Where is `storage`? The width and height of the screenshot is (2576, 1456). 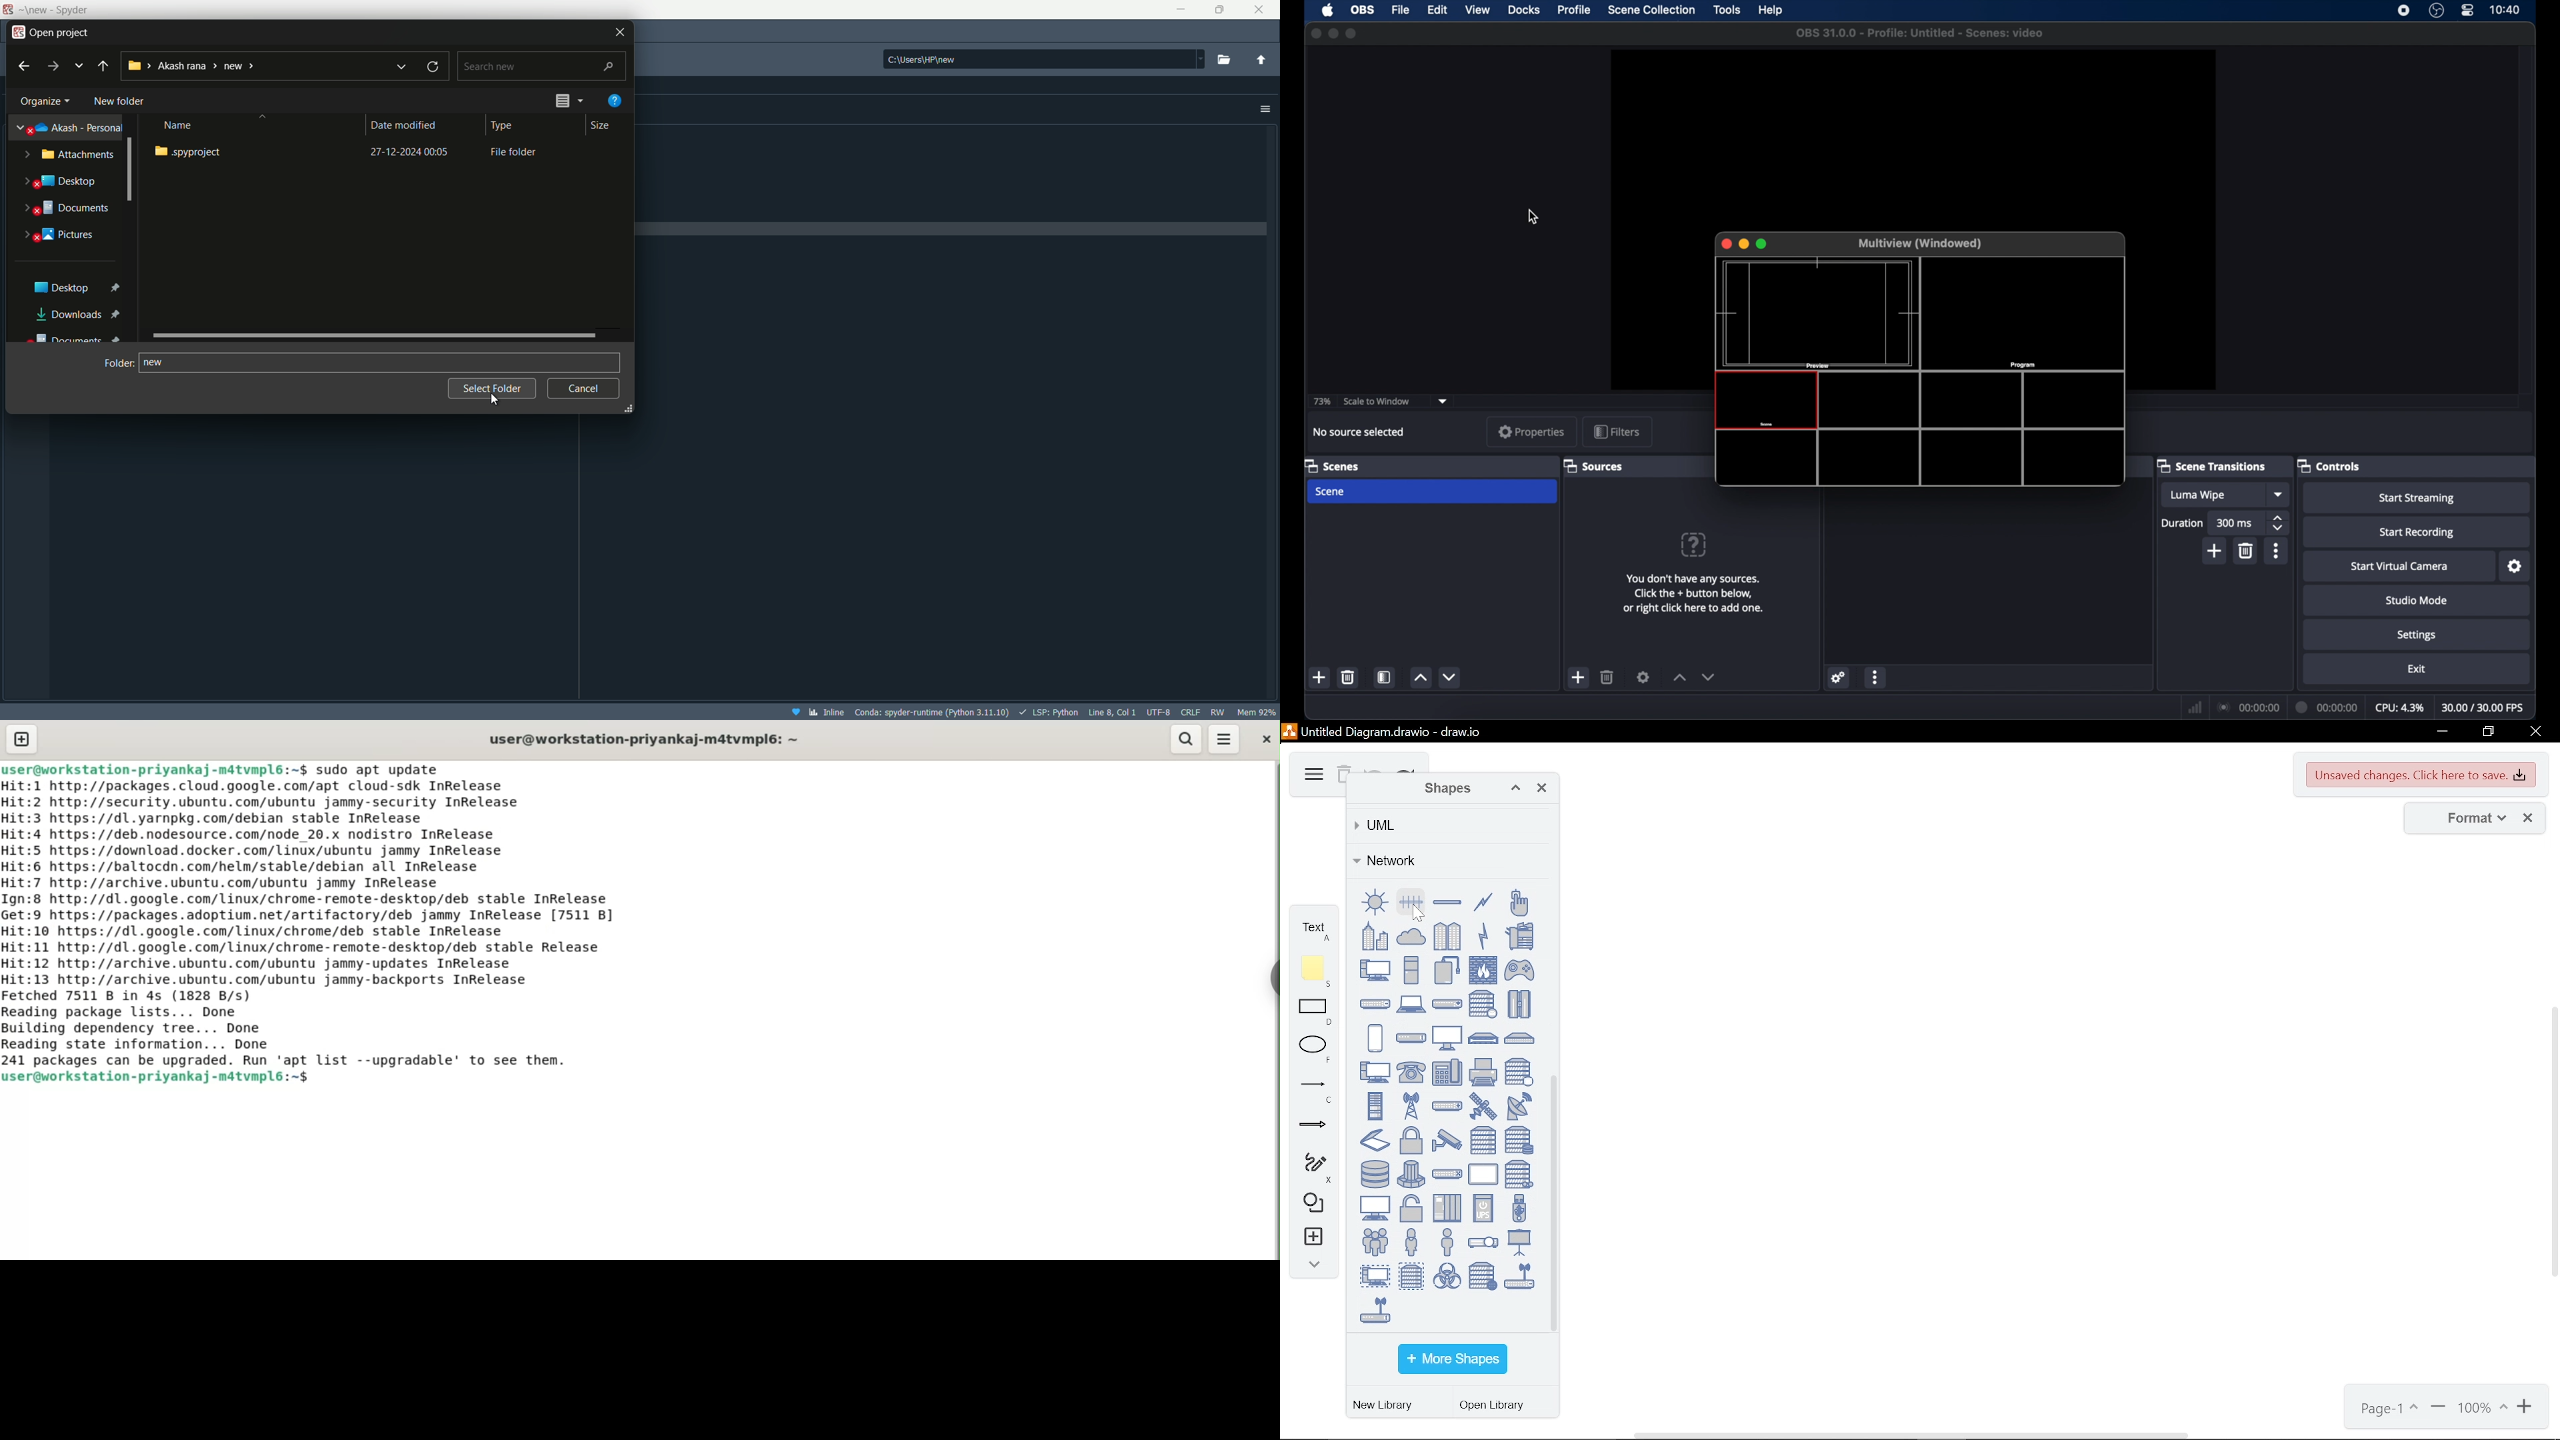
storage is located at coordinates (1375, 1174).